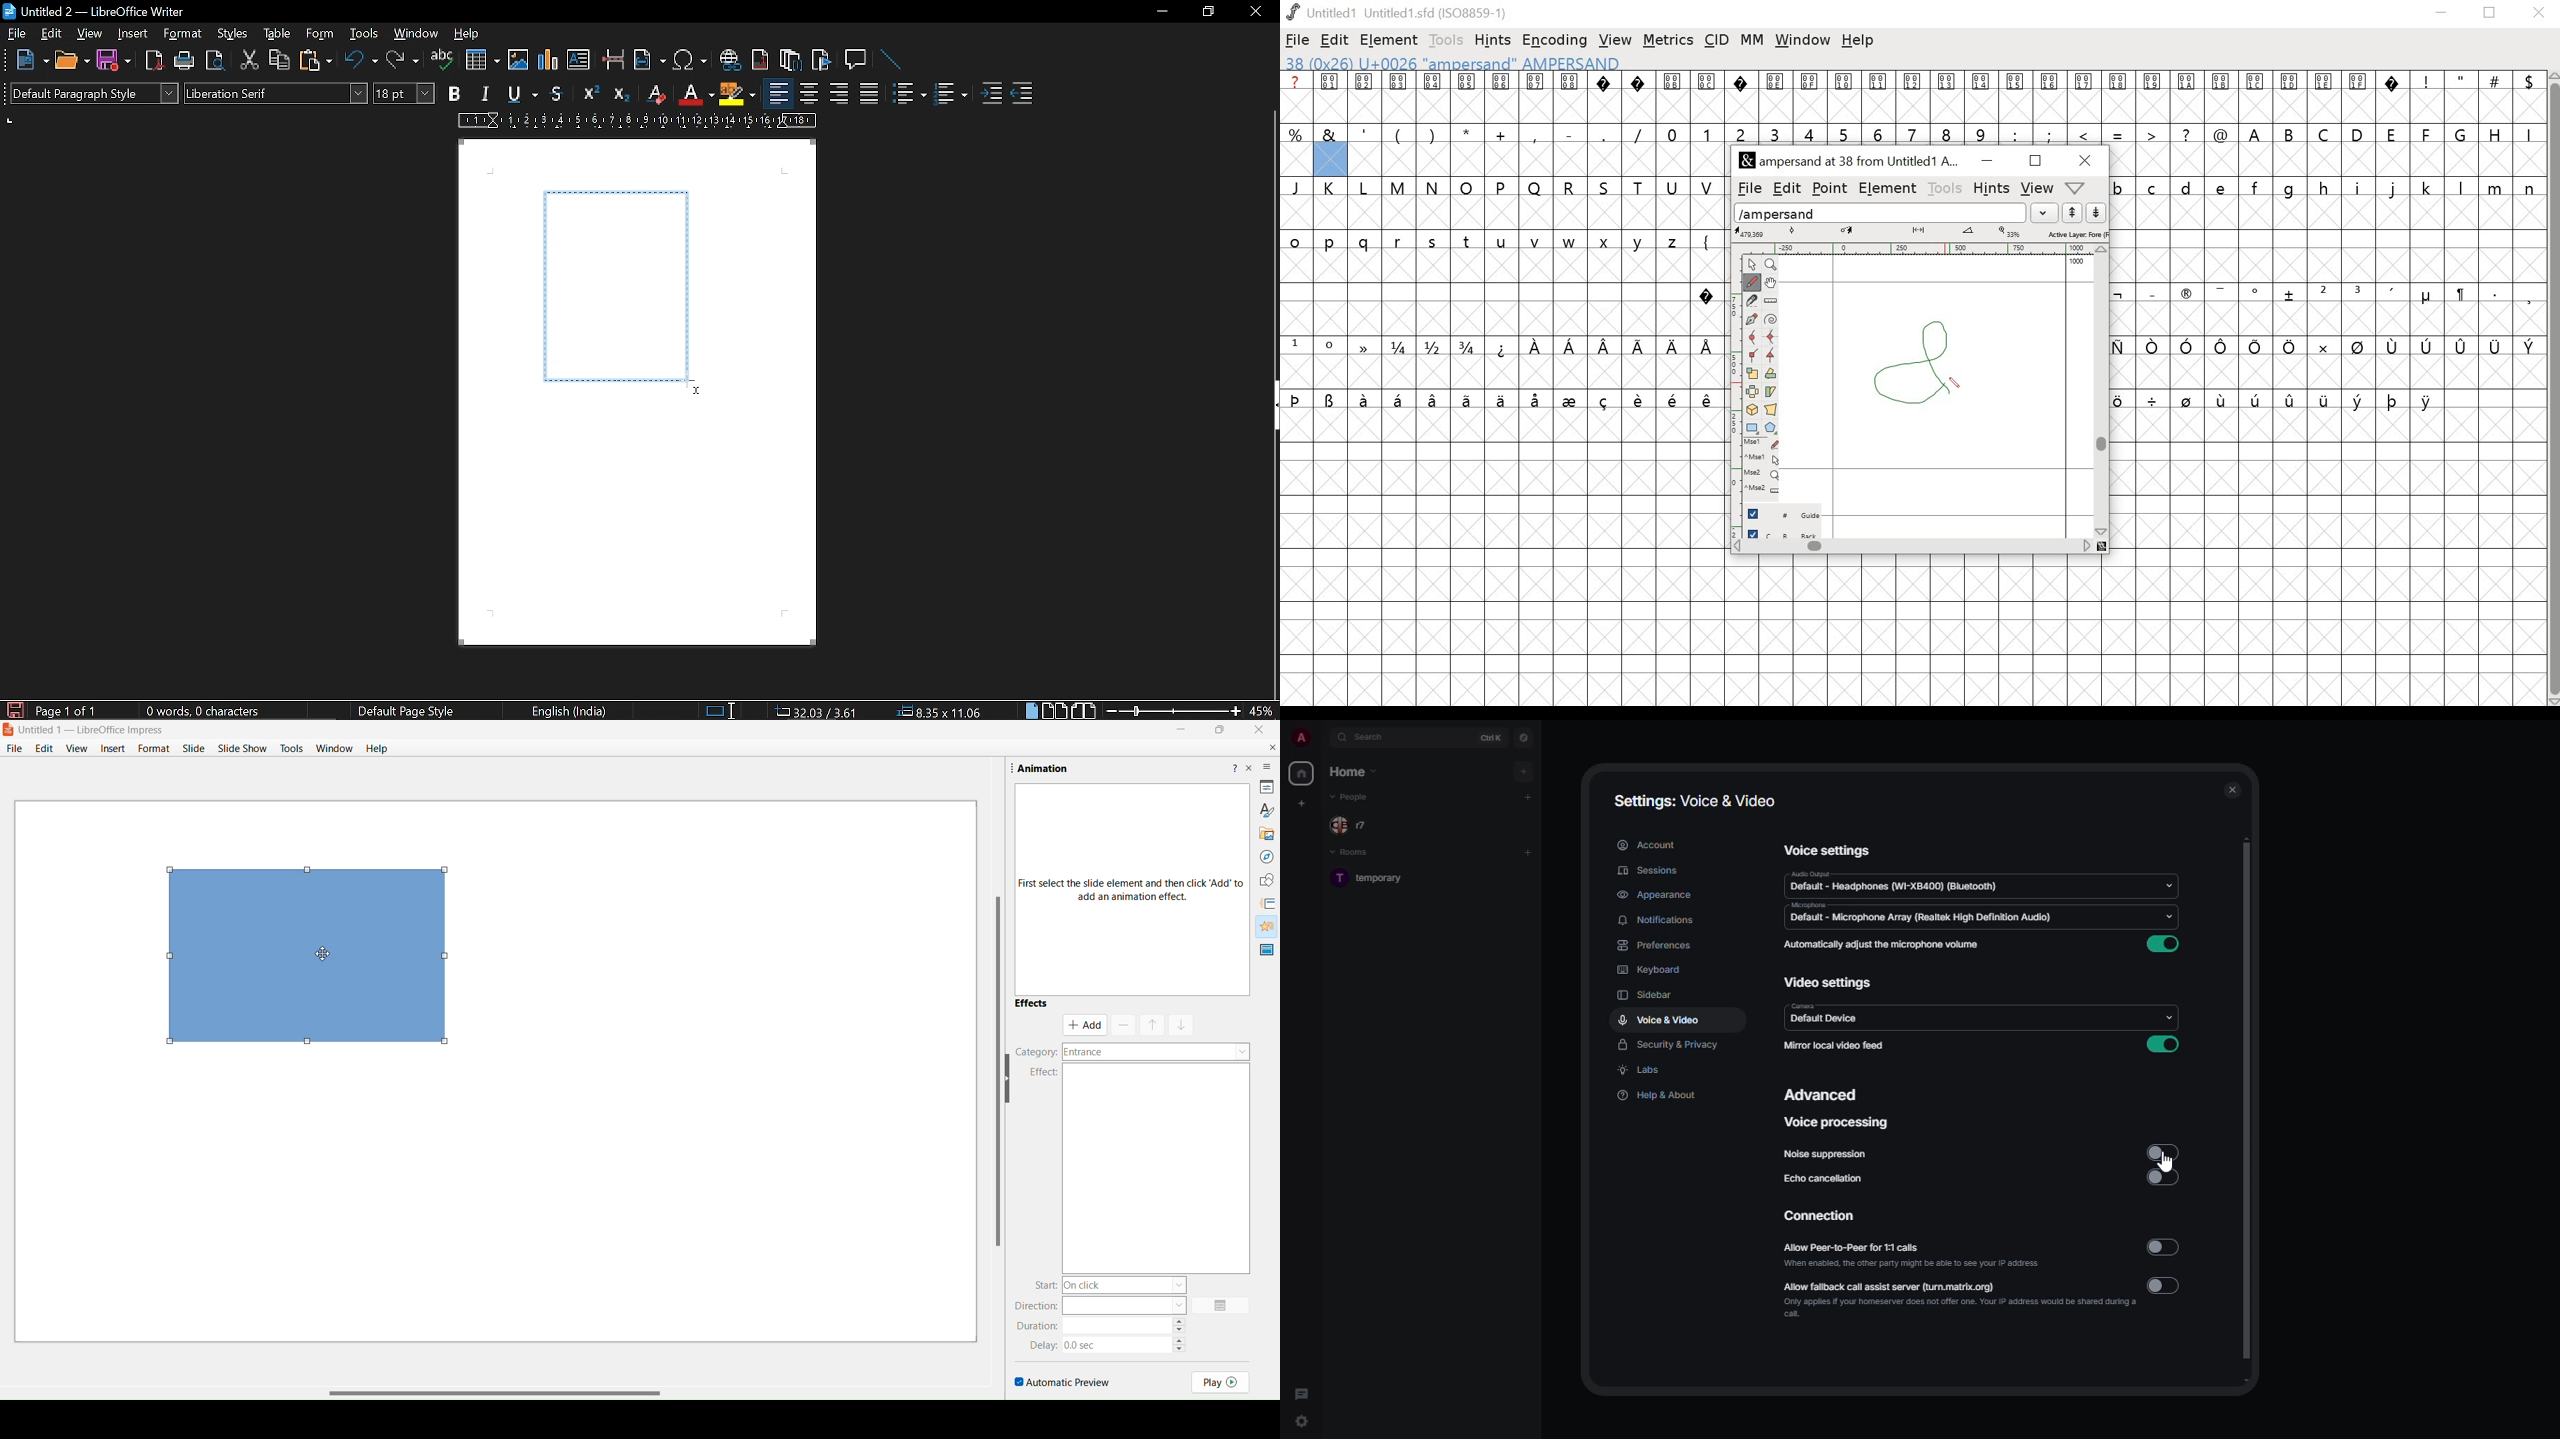  What do you see at coordinates (697, 96) in the screenshot?
I see `font color` at bounding box center [697, 96].